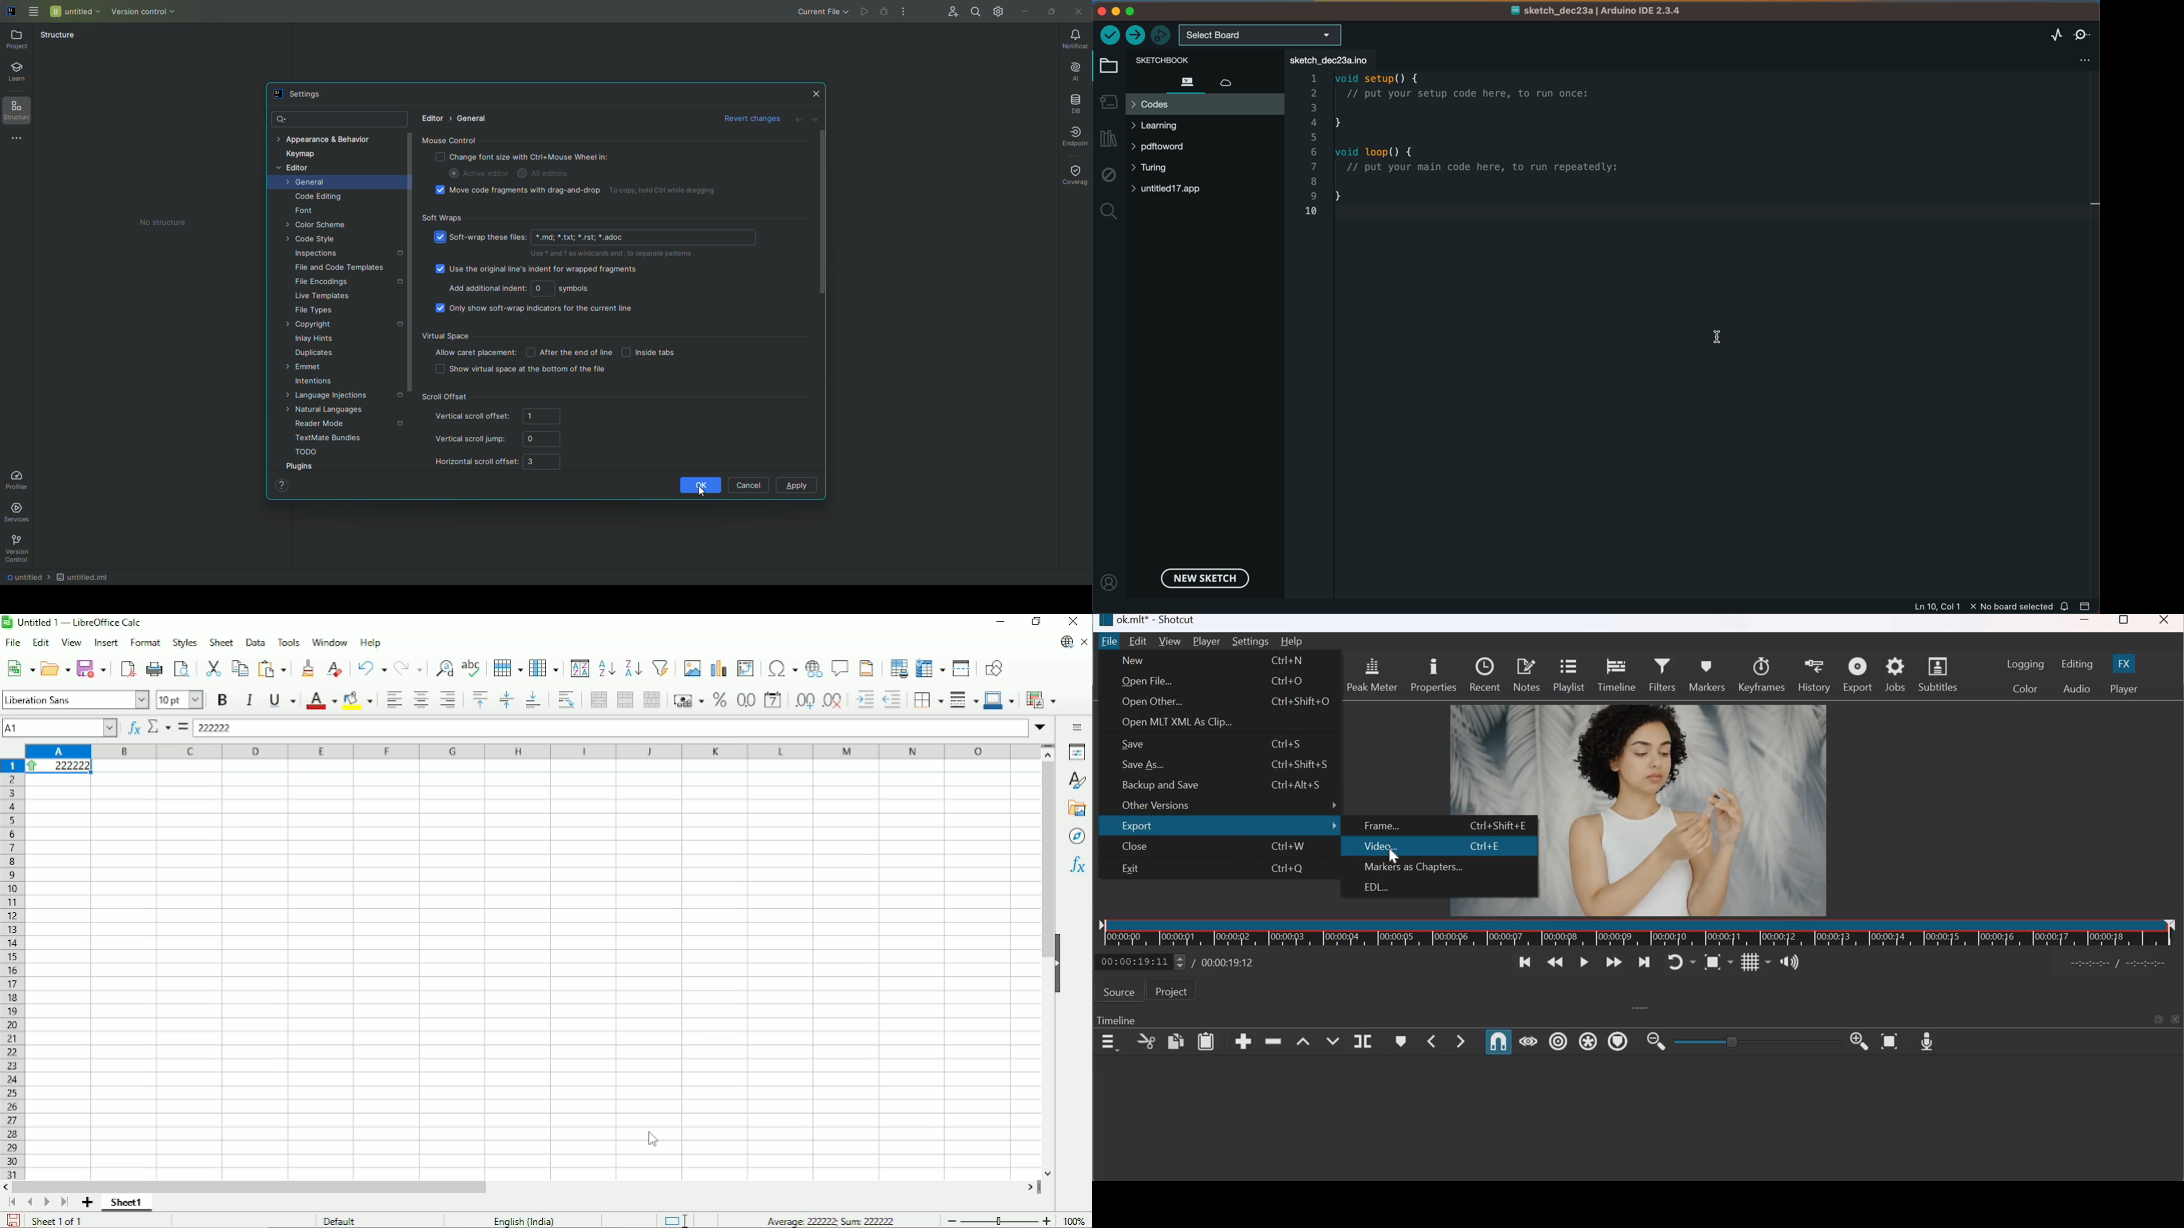  Describe the element at coordinates (184, 642) in the screenshot. I see `Styles` at that location.